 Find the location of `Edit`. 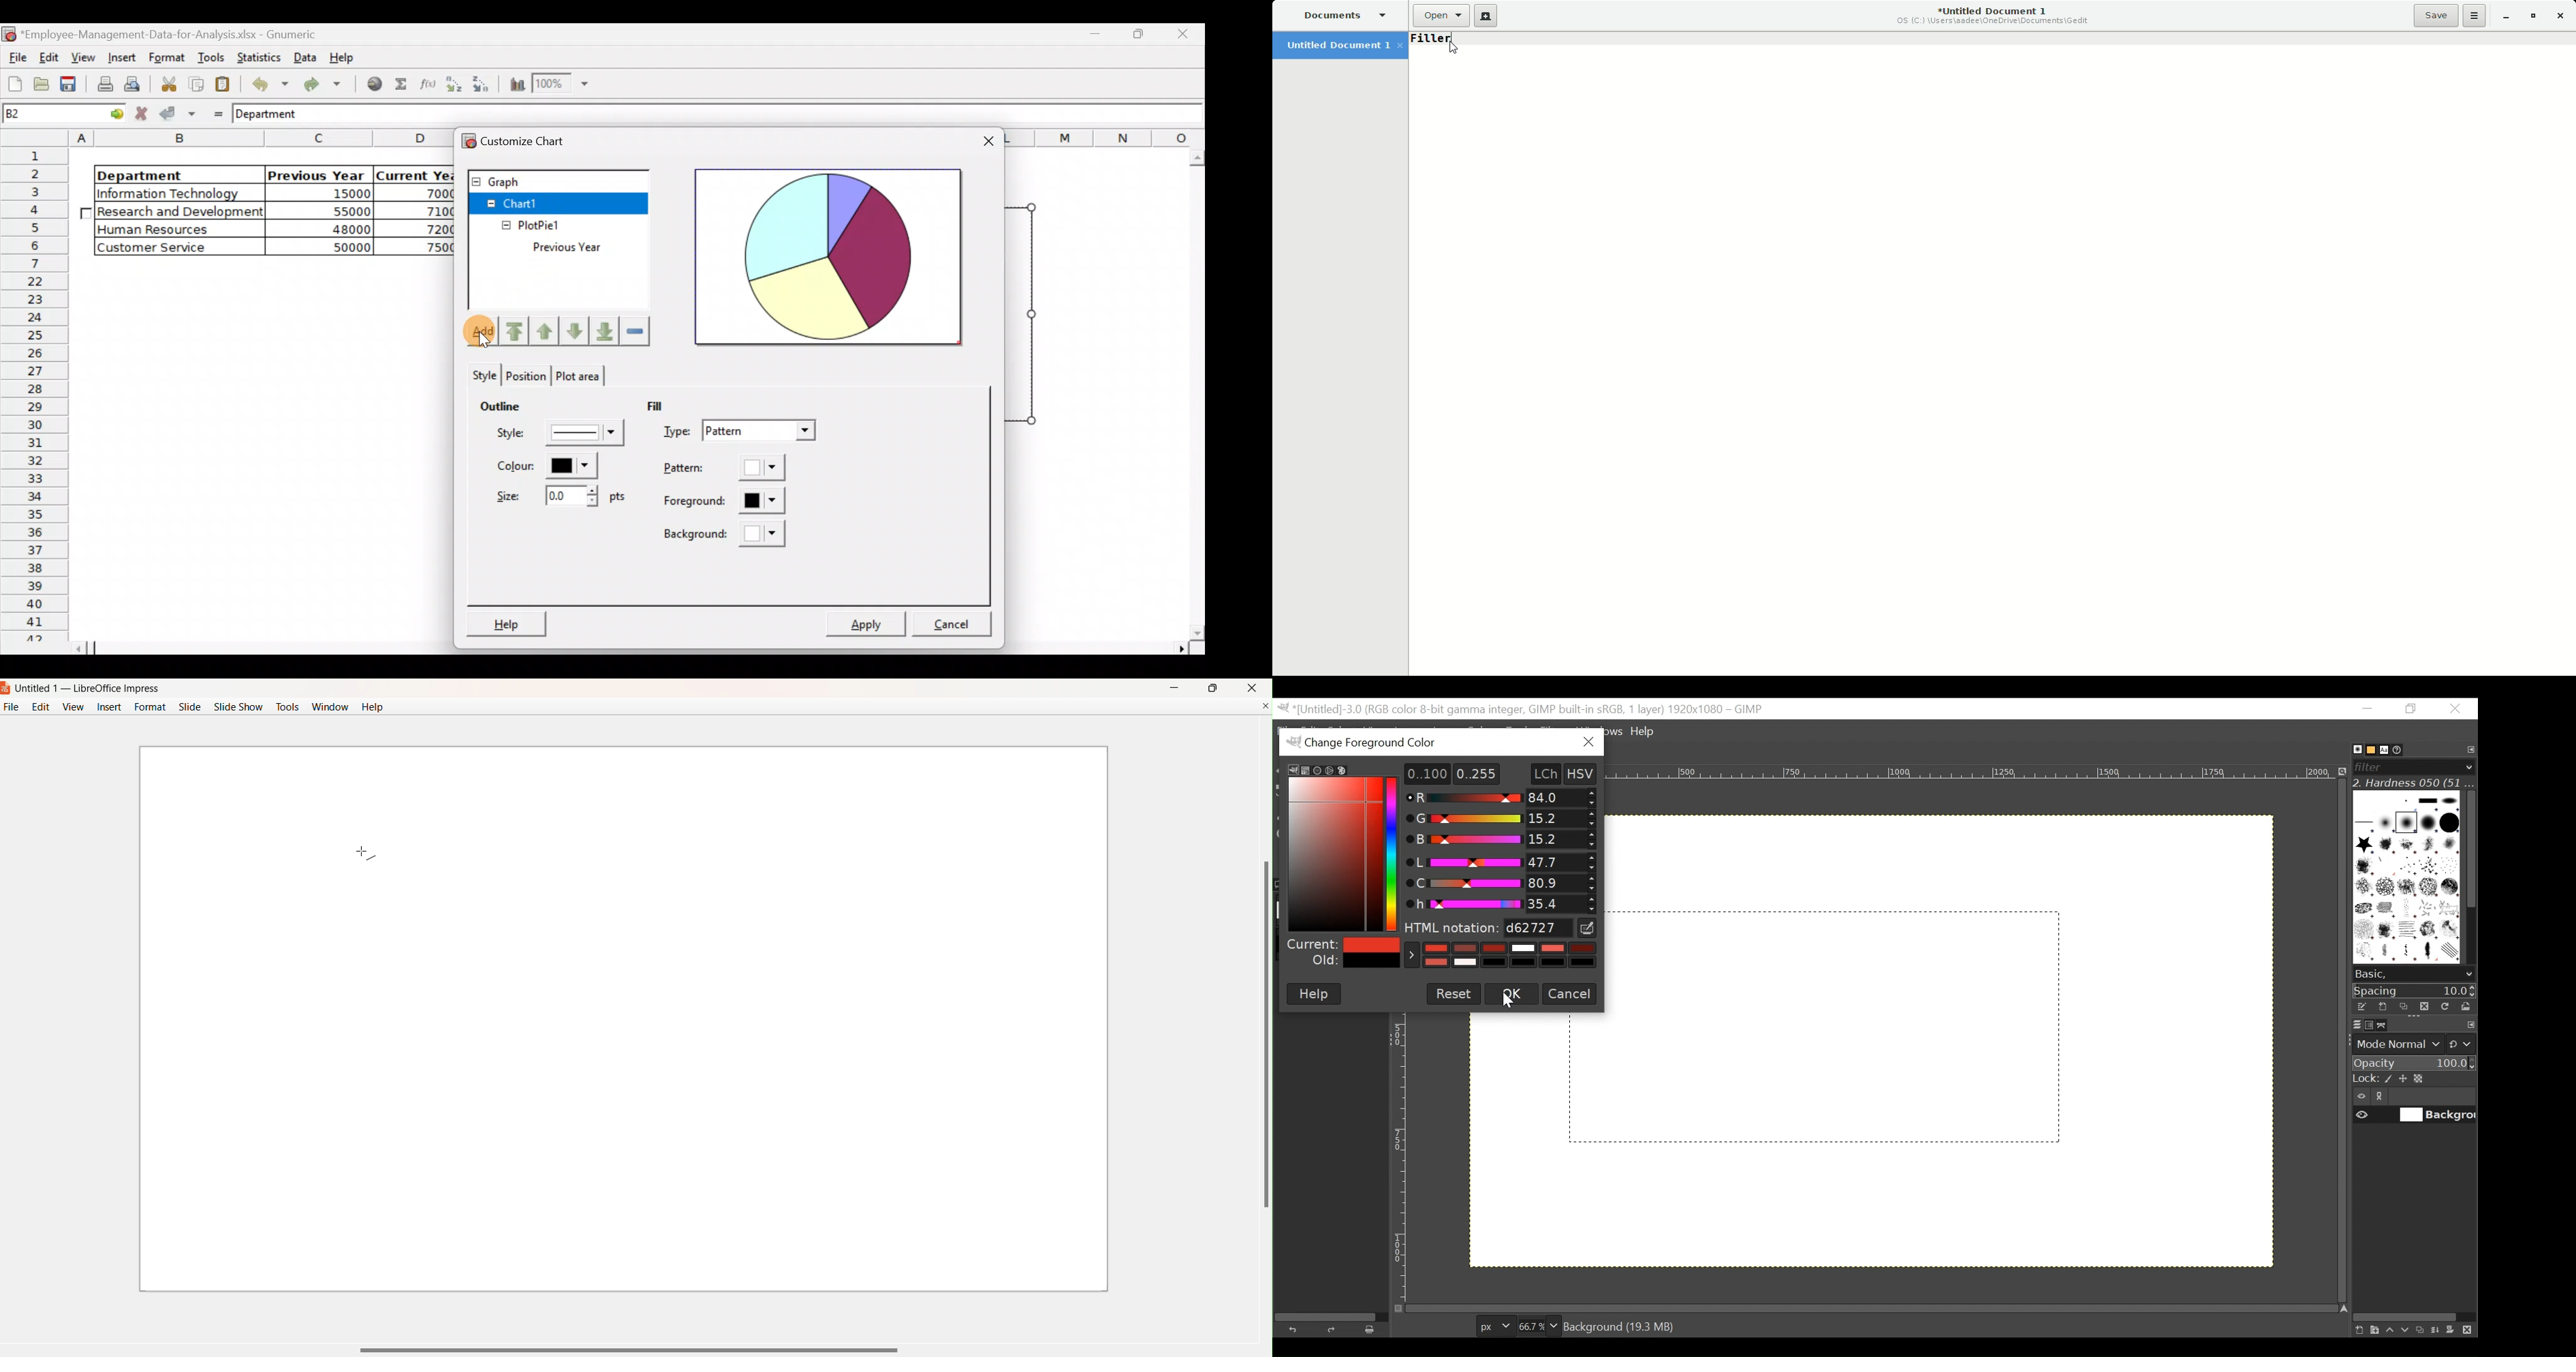

Edit is located at coordinates (41, 706).